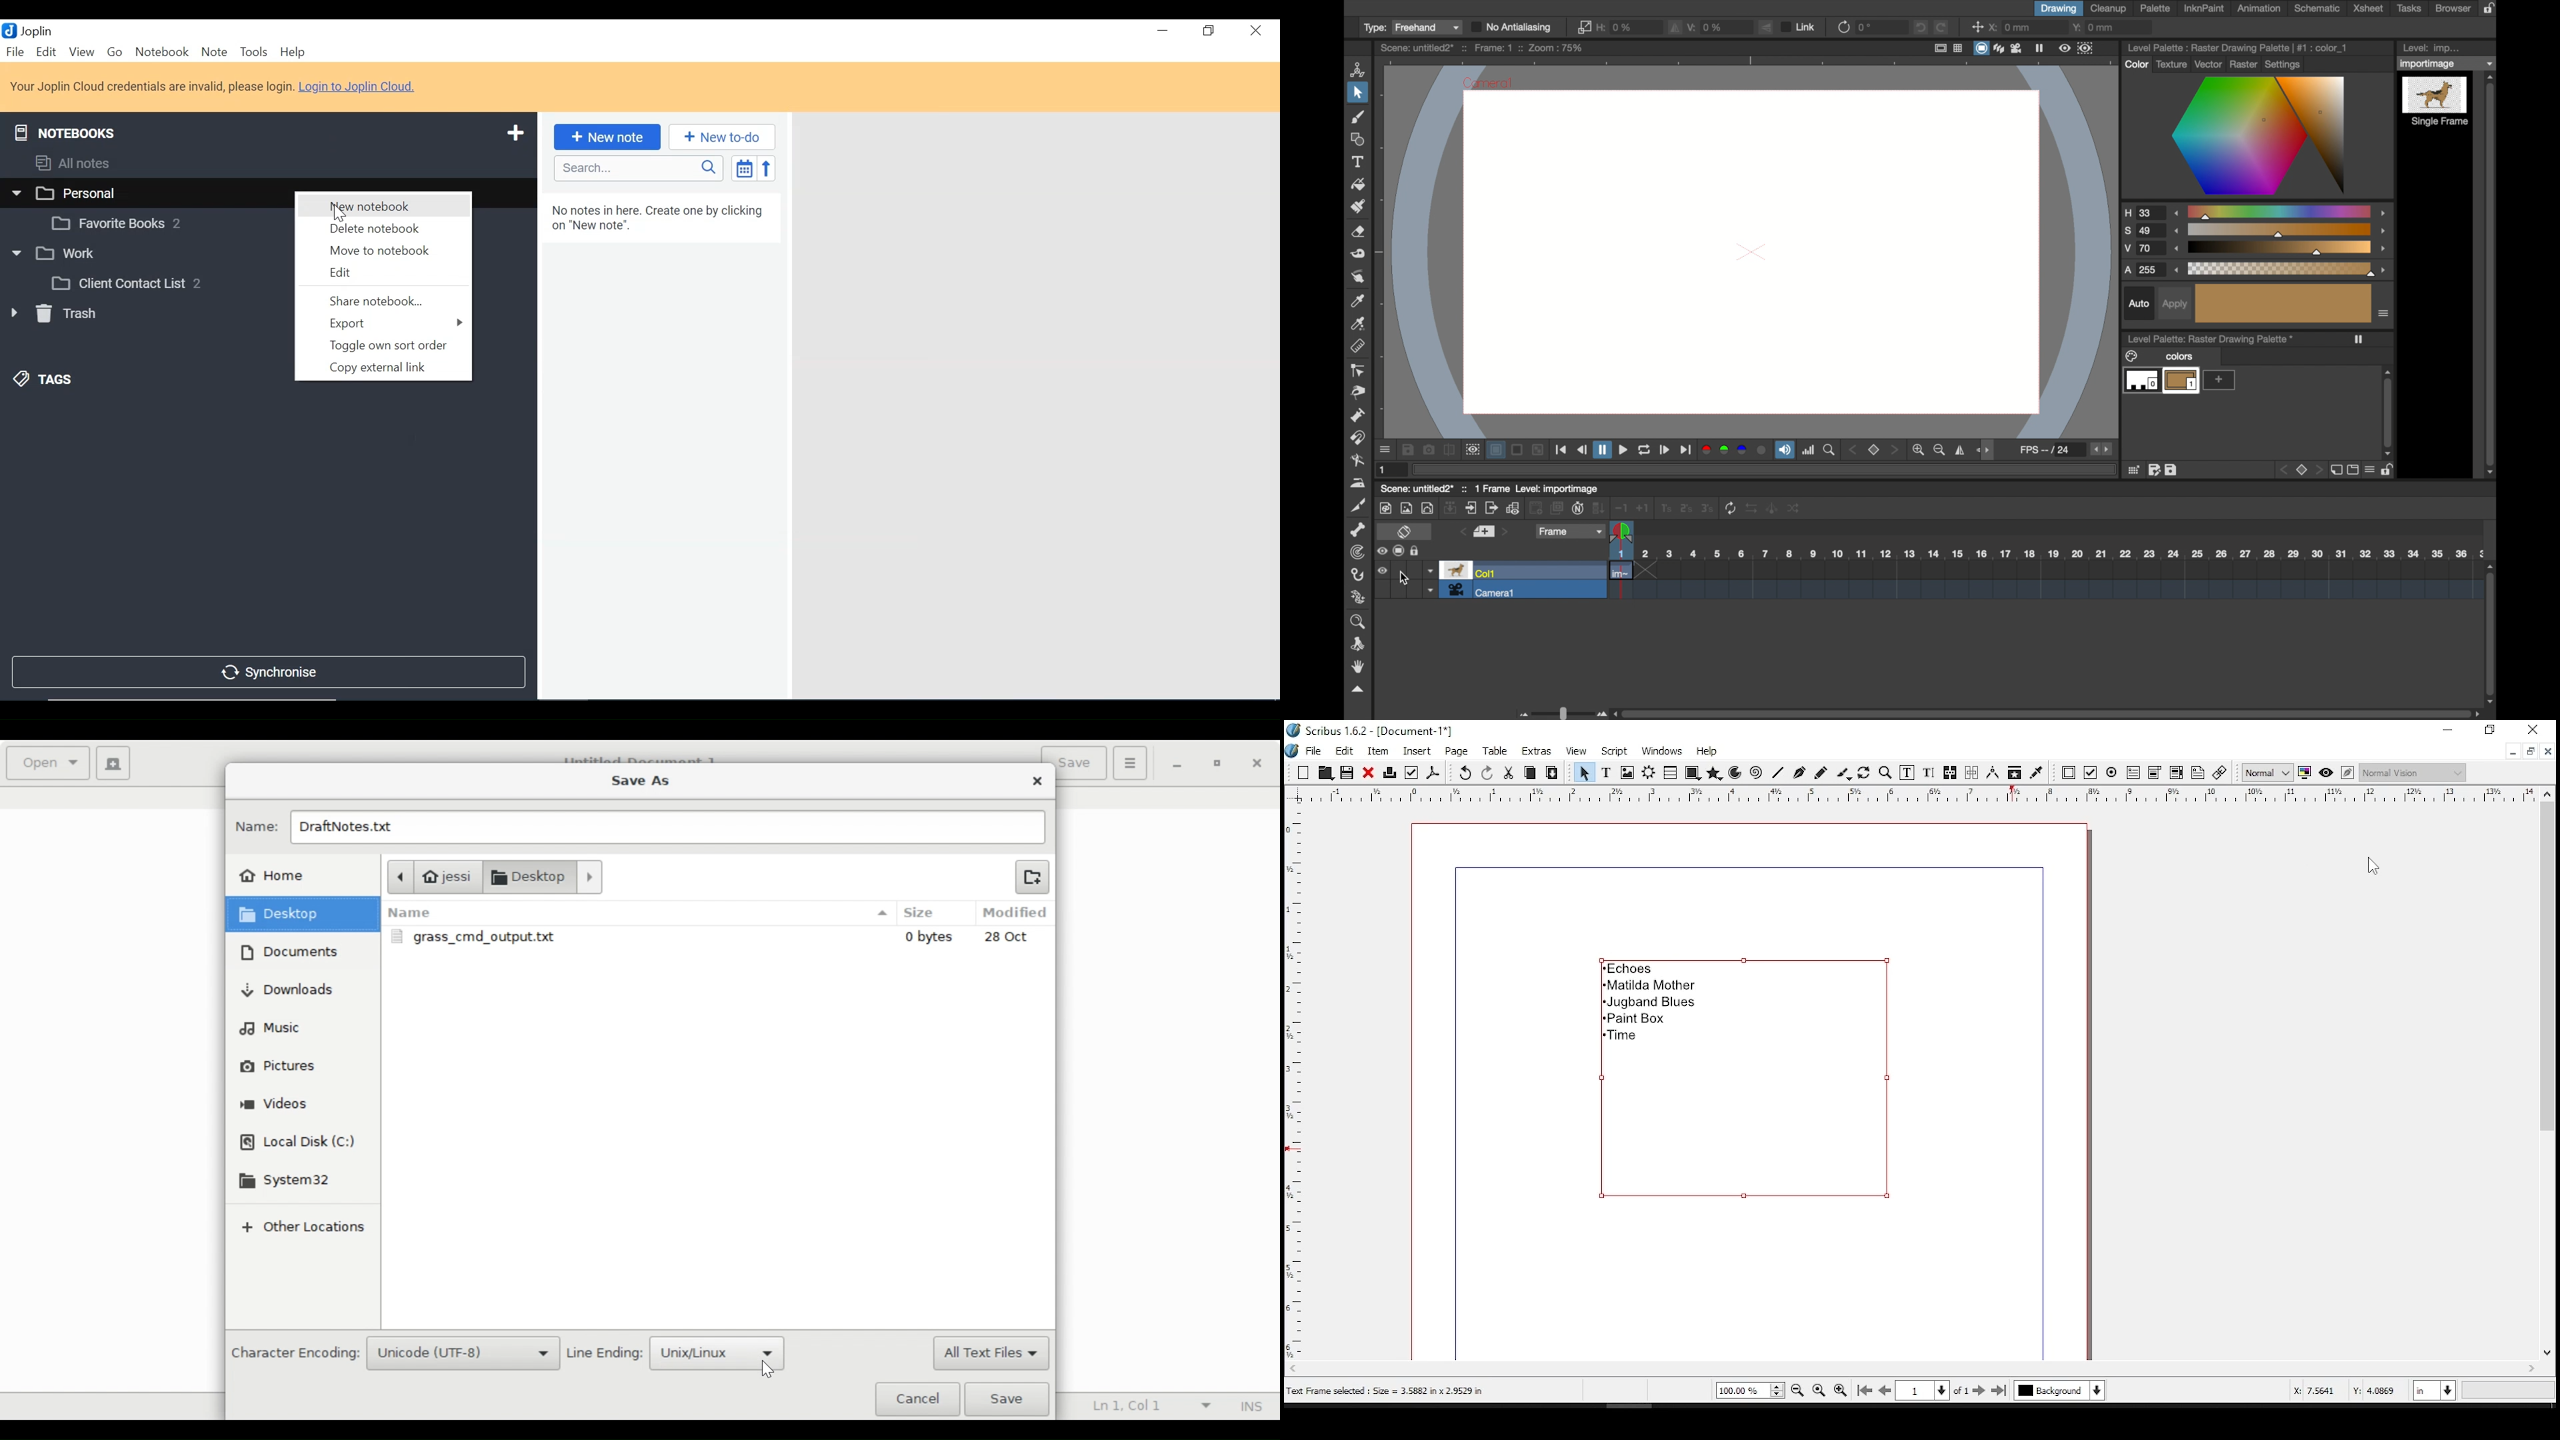 Image resolution: width=2576 pixels, height=1456 pixels. Describe the element at coordinates (639, 168) in the screenshot. I see `SEARCH` at that location.